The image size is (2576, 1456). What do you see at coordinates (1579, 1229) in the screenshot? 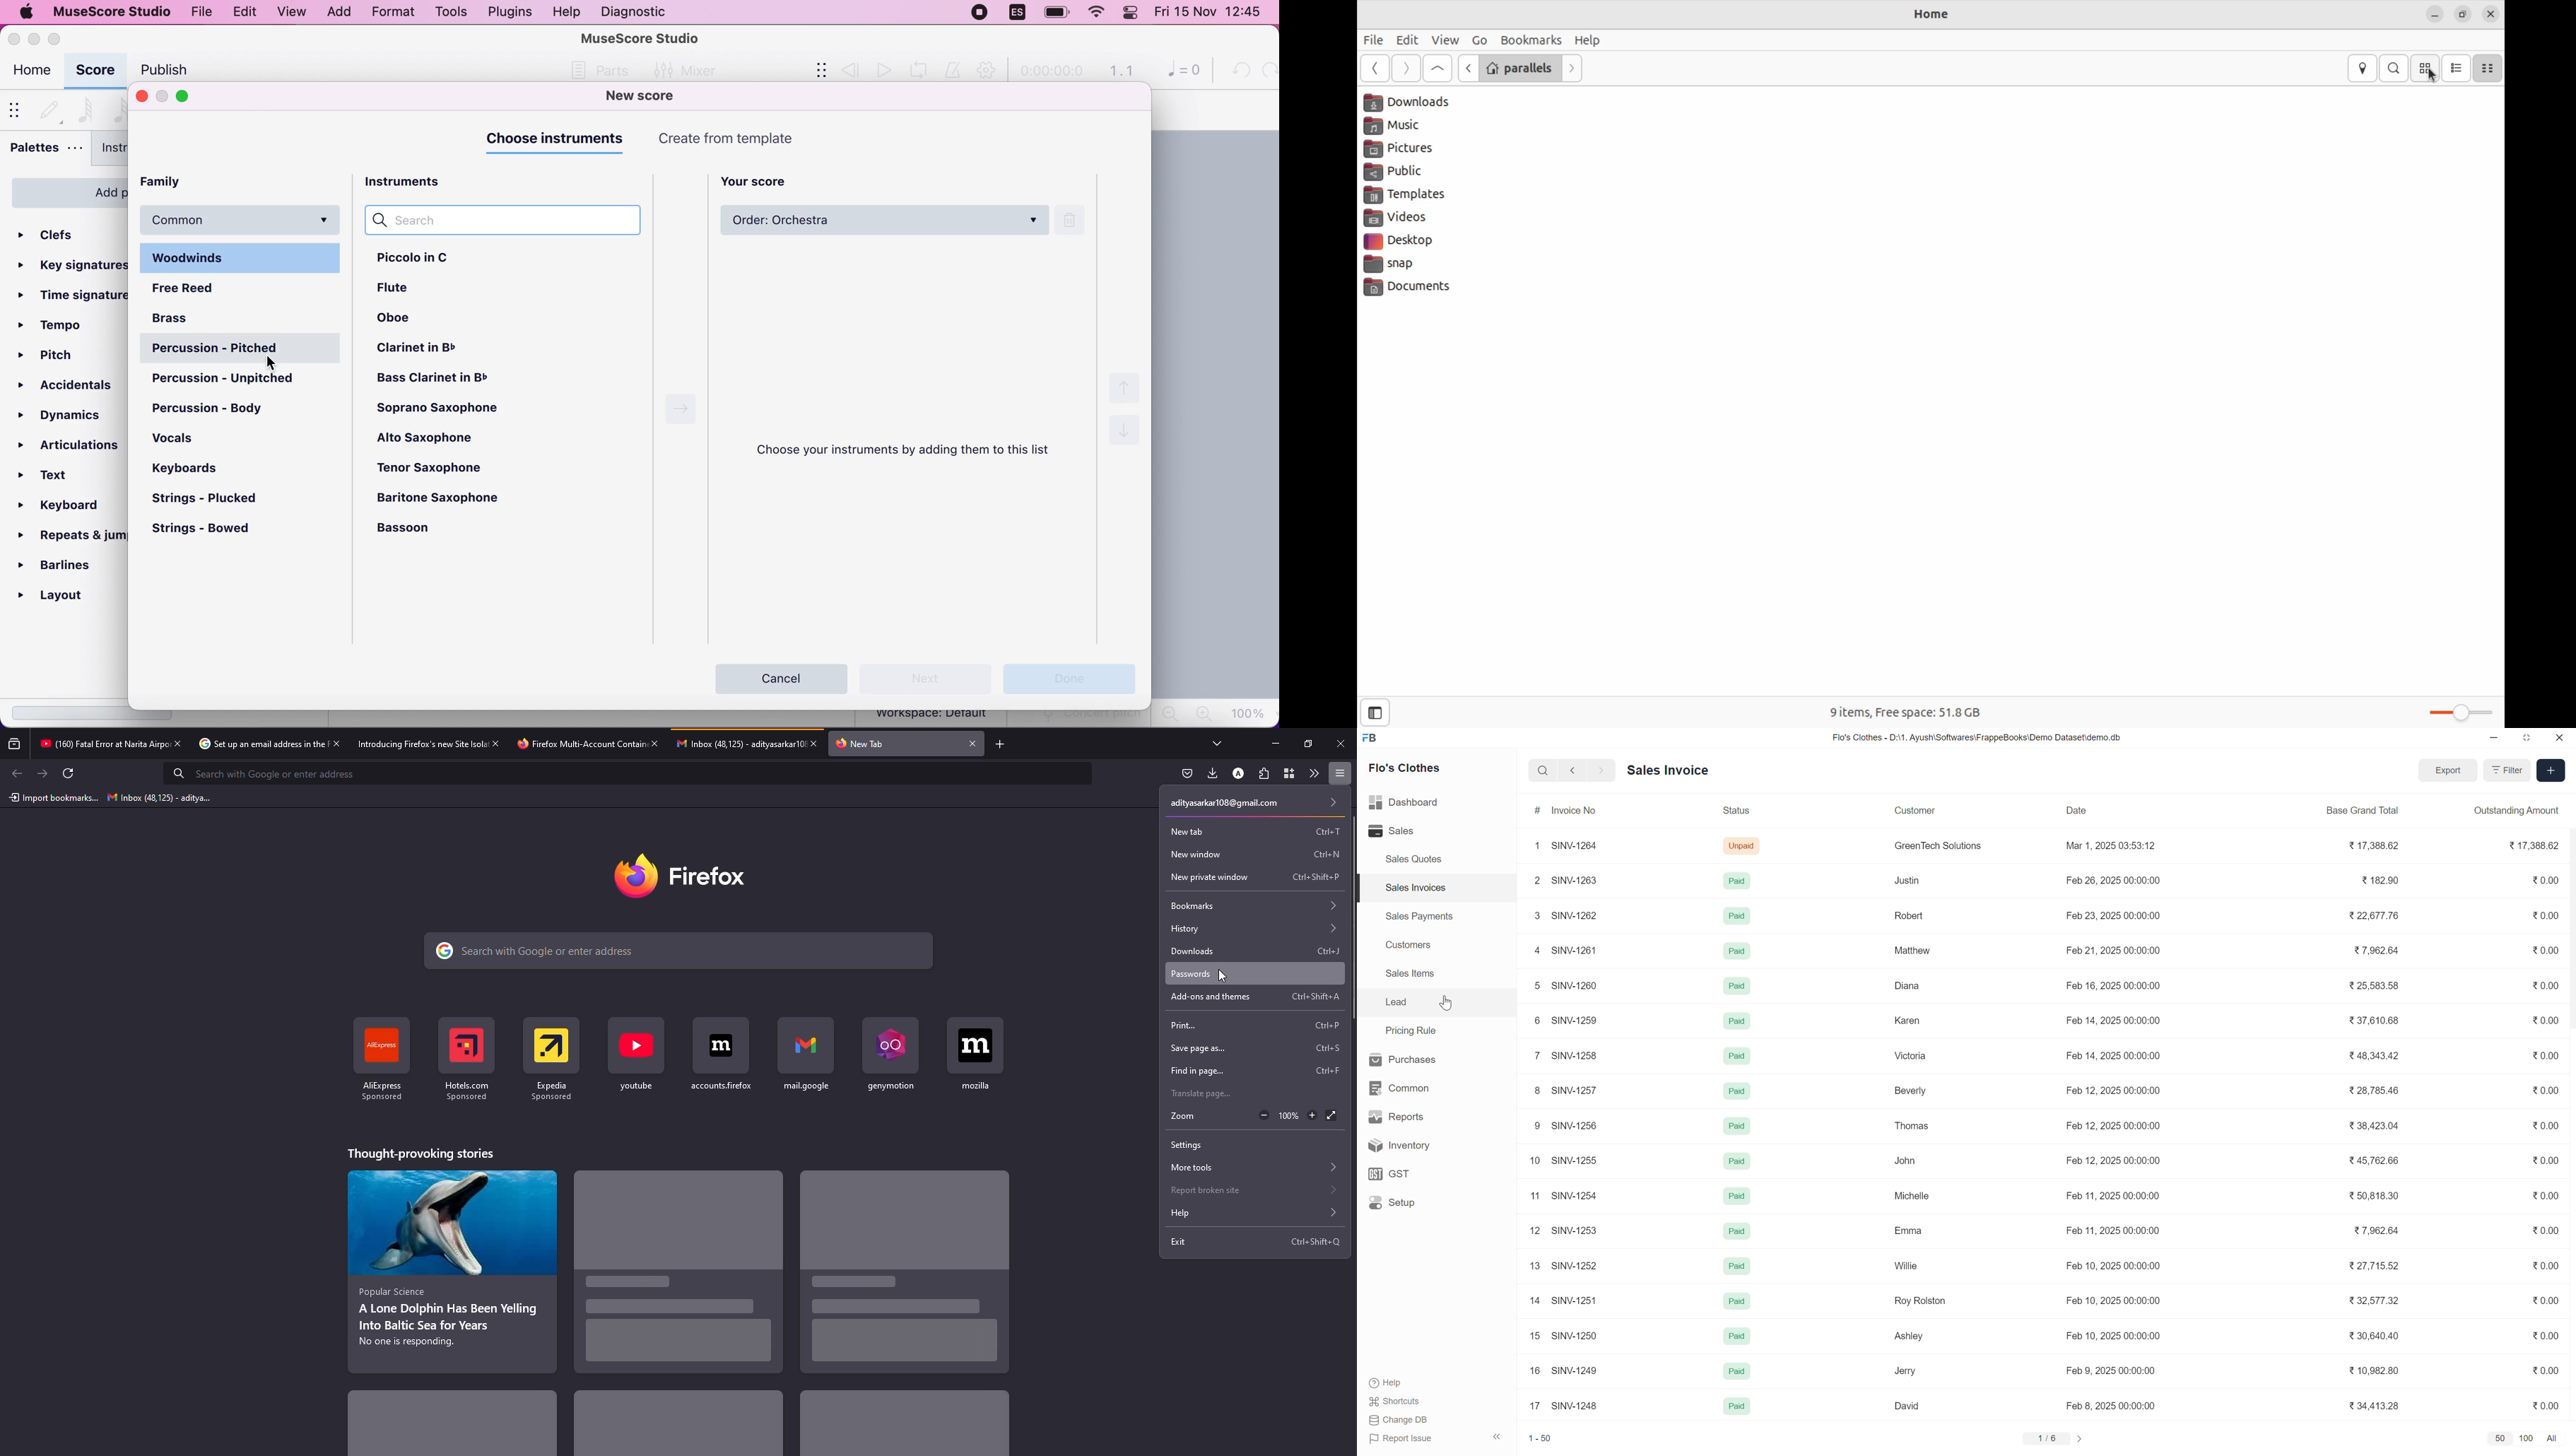
I see `SINV-1253` at bounding box center [1579, 1229].